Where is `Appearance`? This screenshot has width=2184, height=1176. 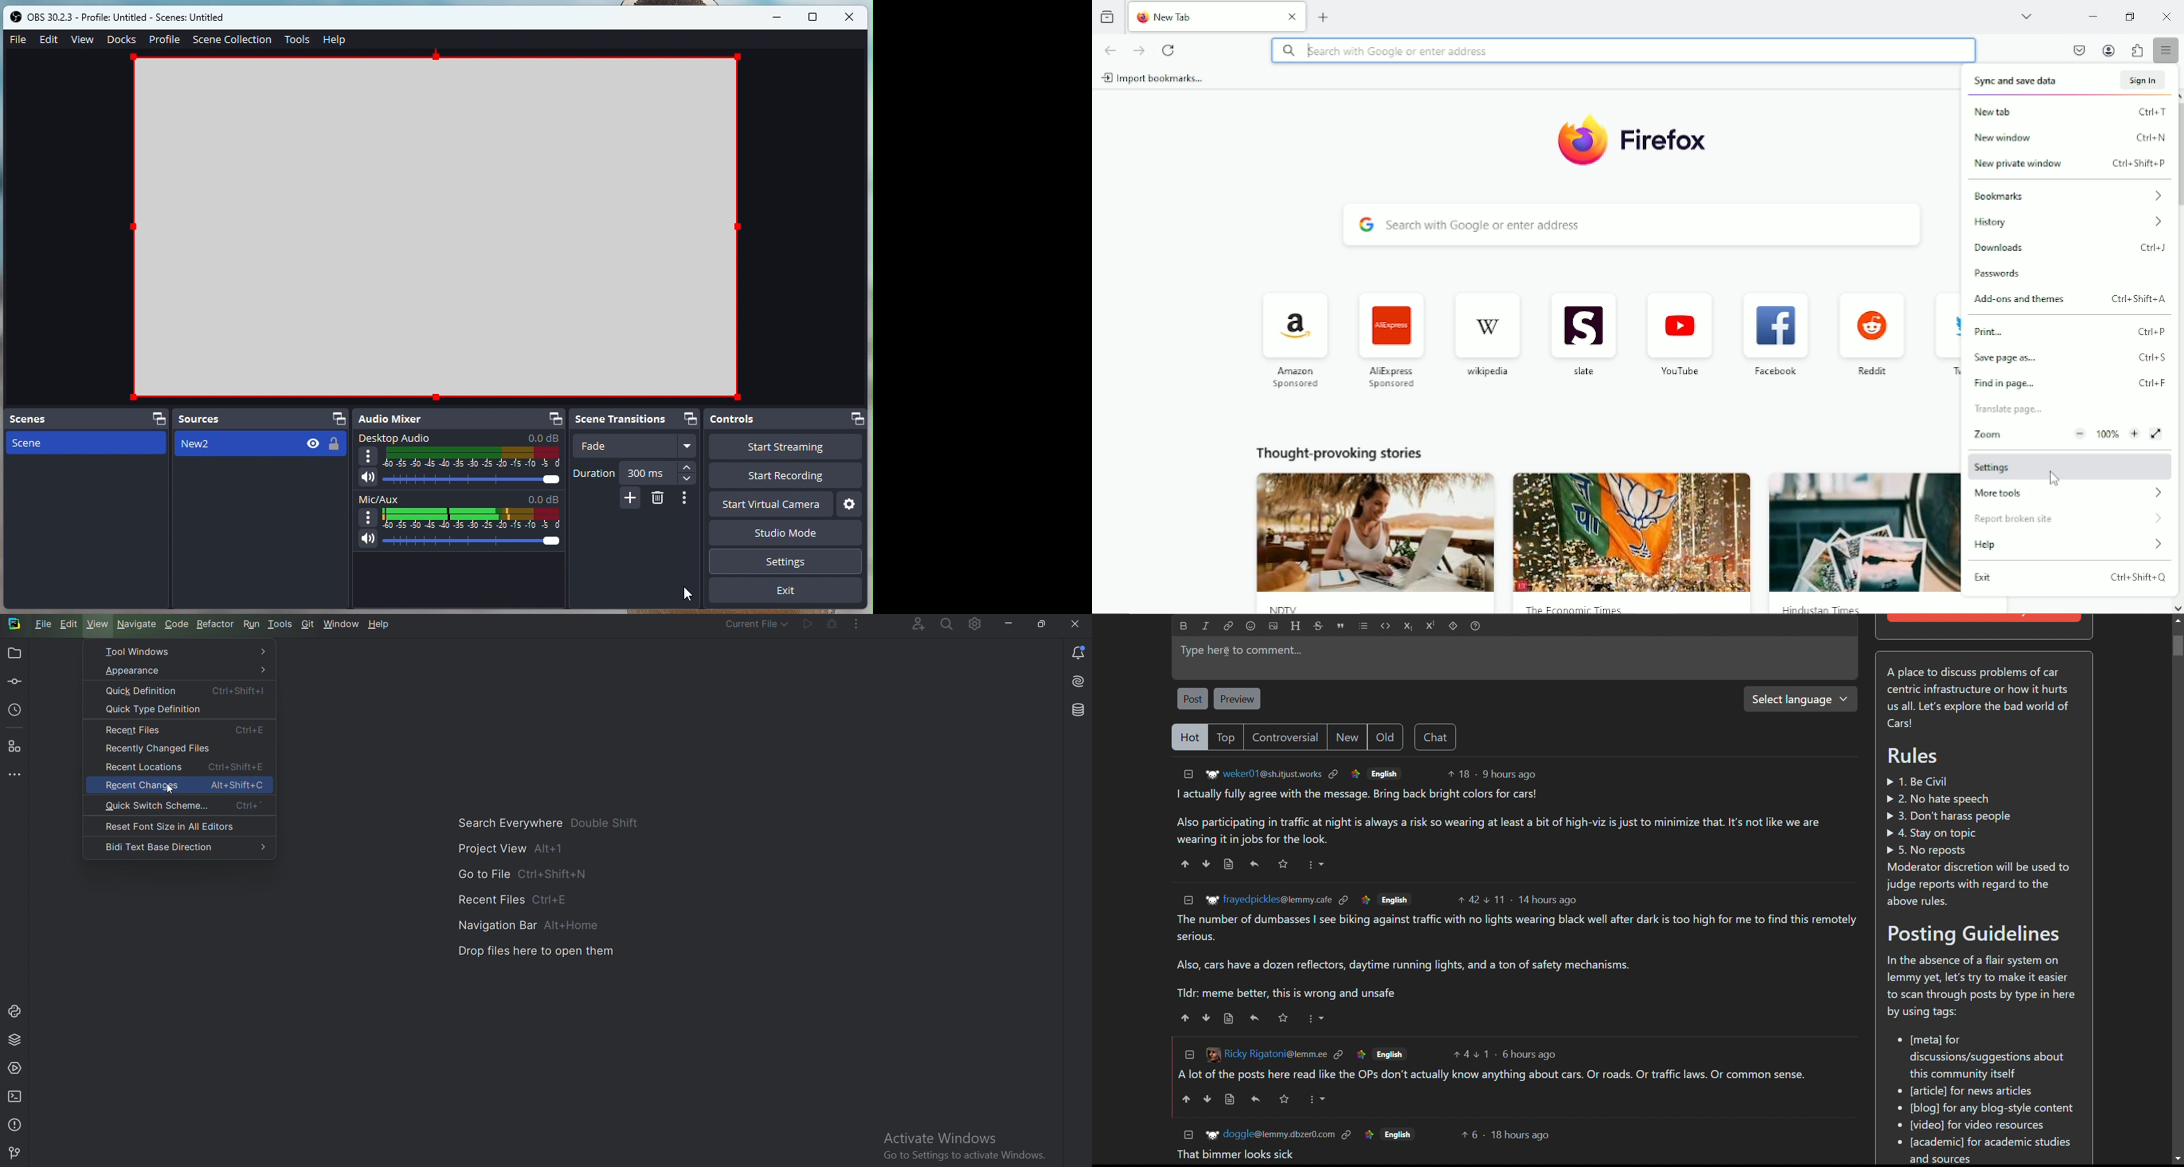
Appearance is located at coordinates (179, 670).